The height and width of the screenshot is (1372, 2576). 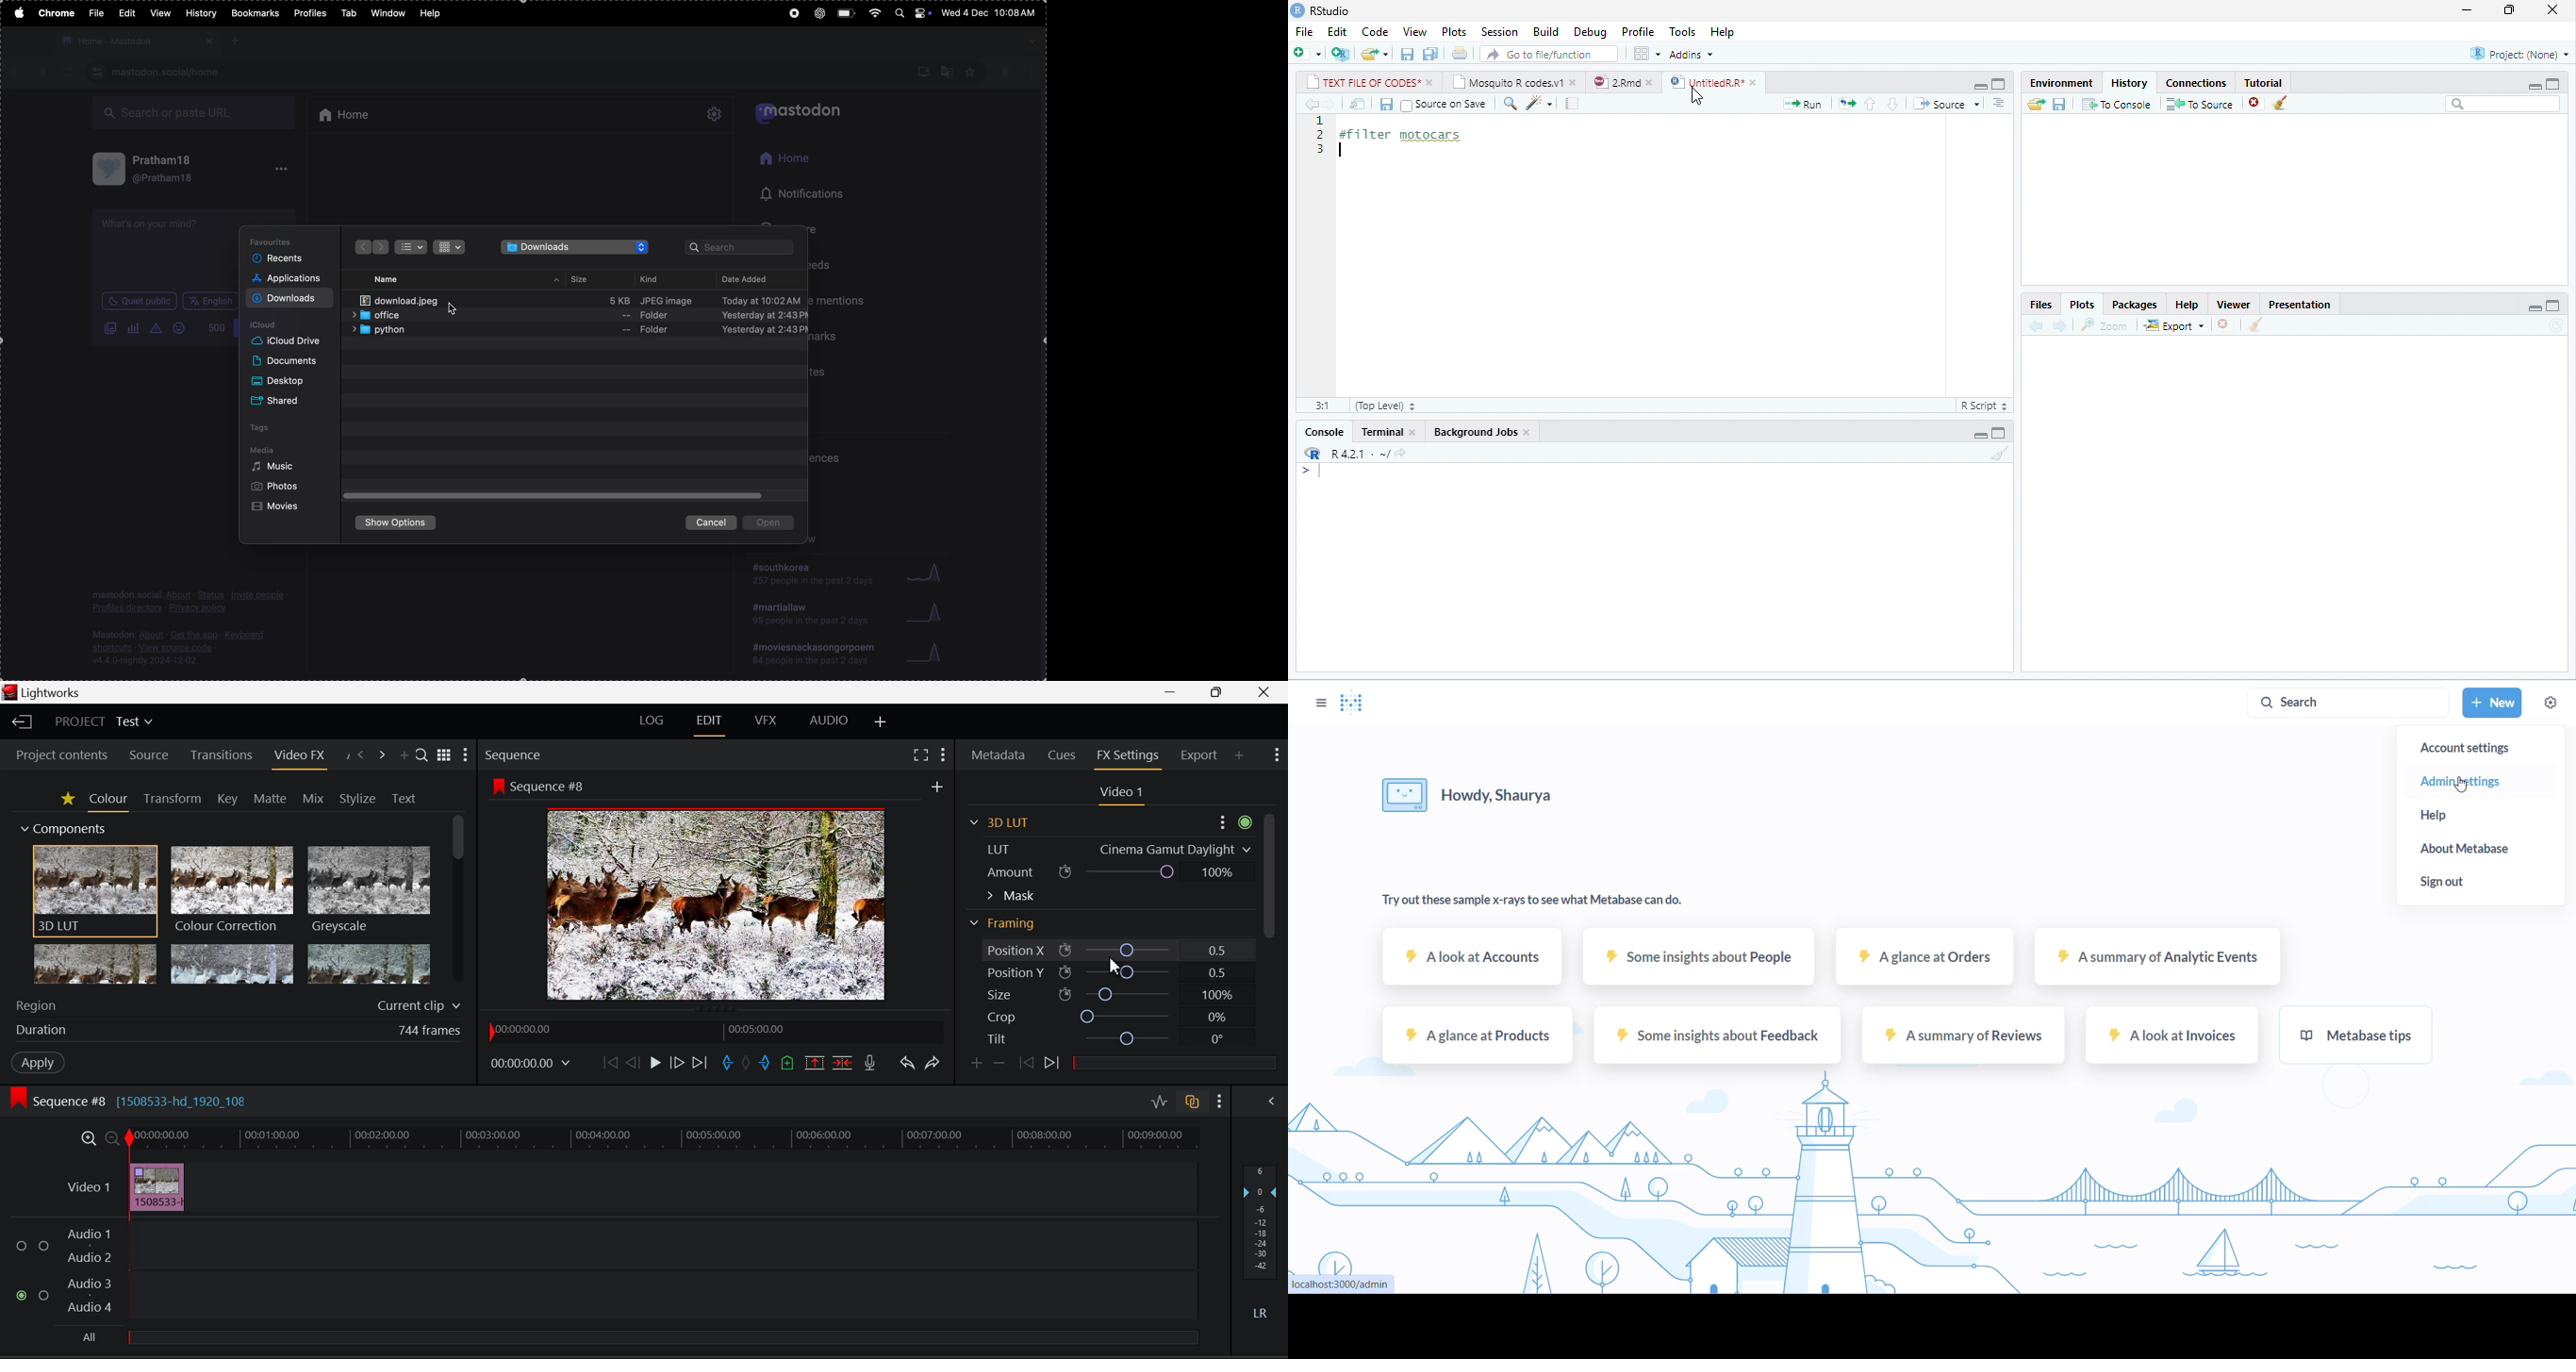 I want to click on previous tab, so click(x=19, y=72).